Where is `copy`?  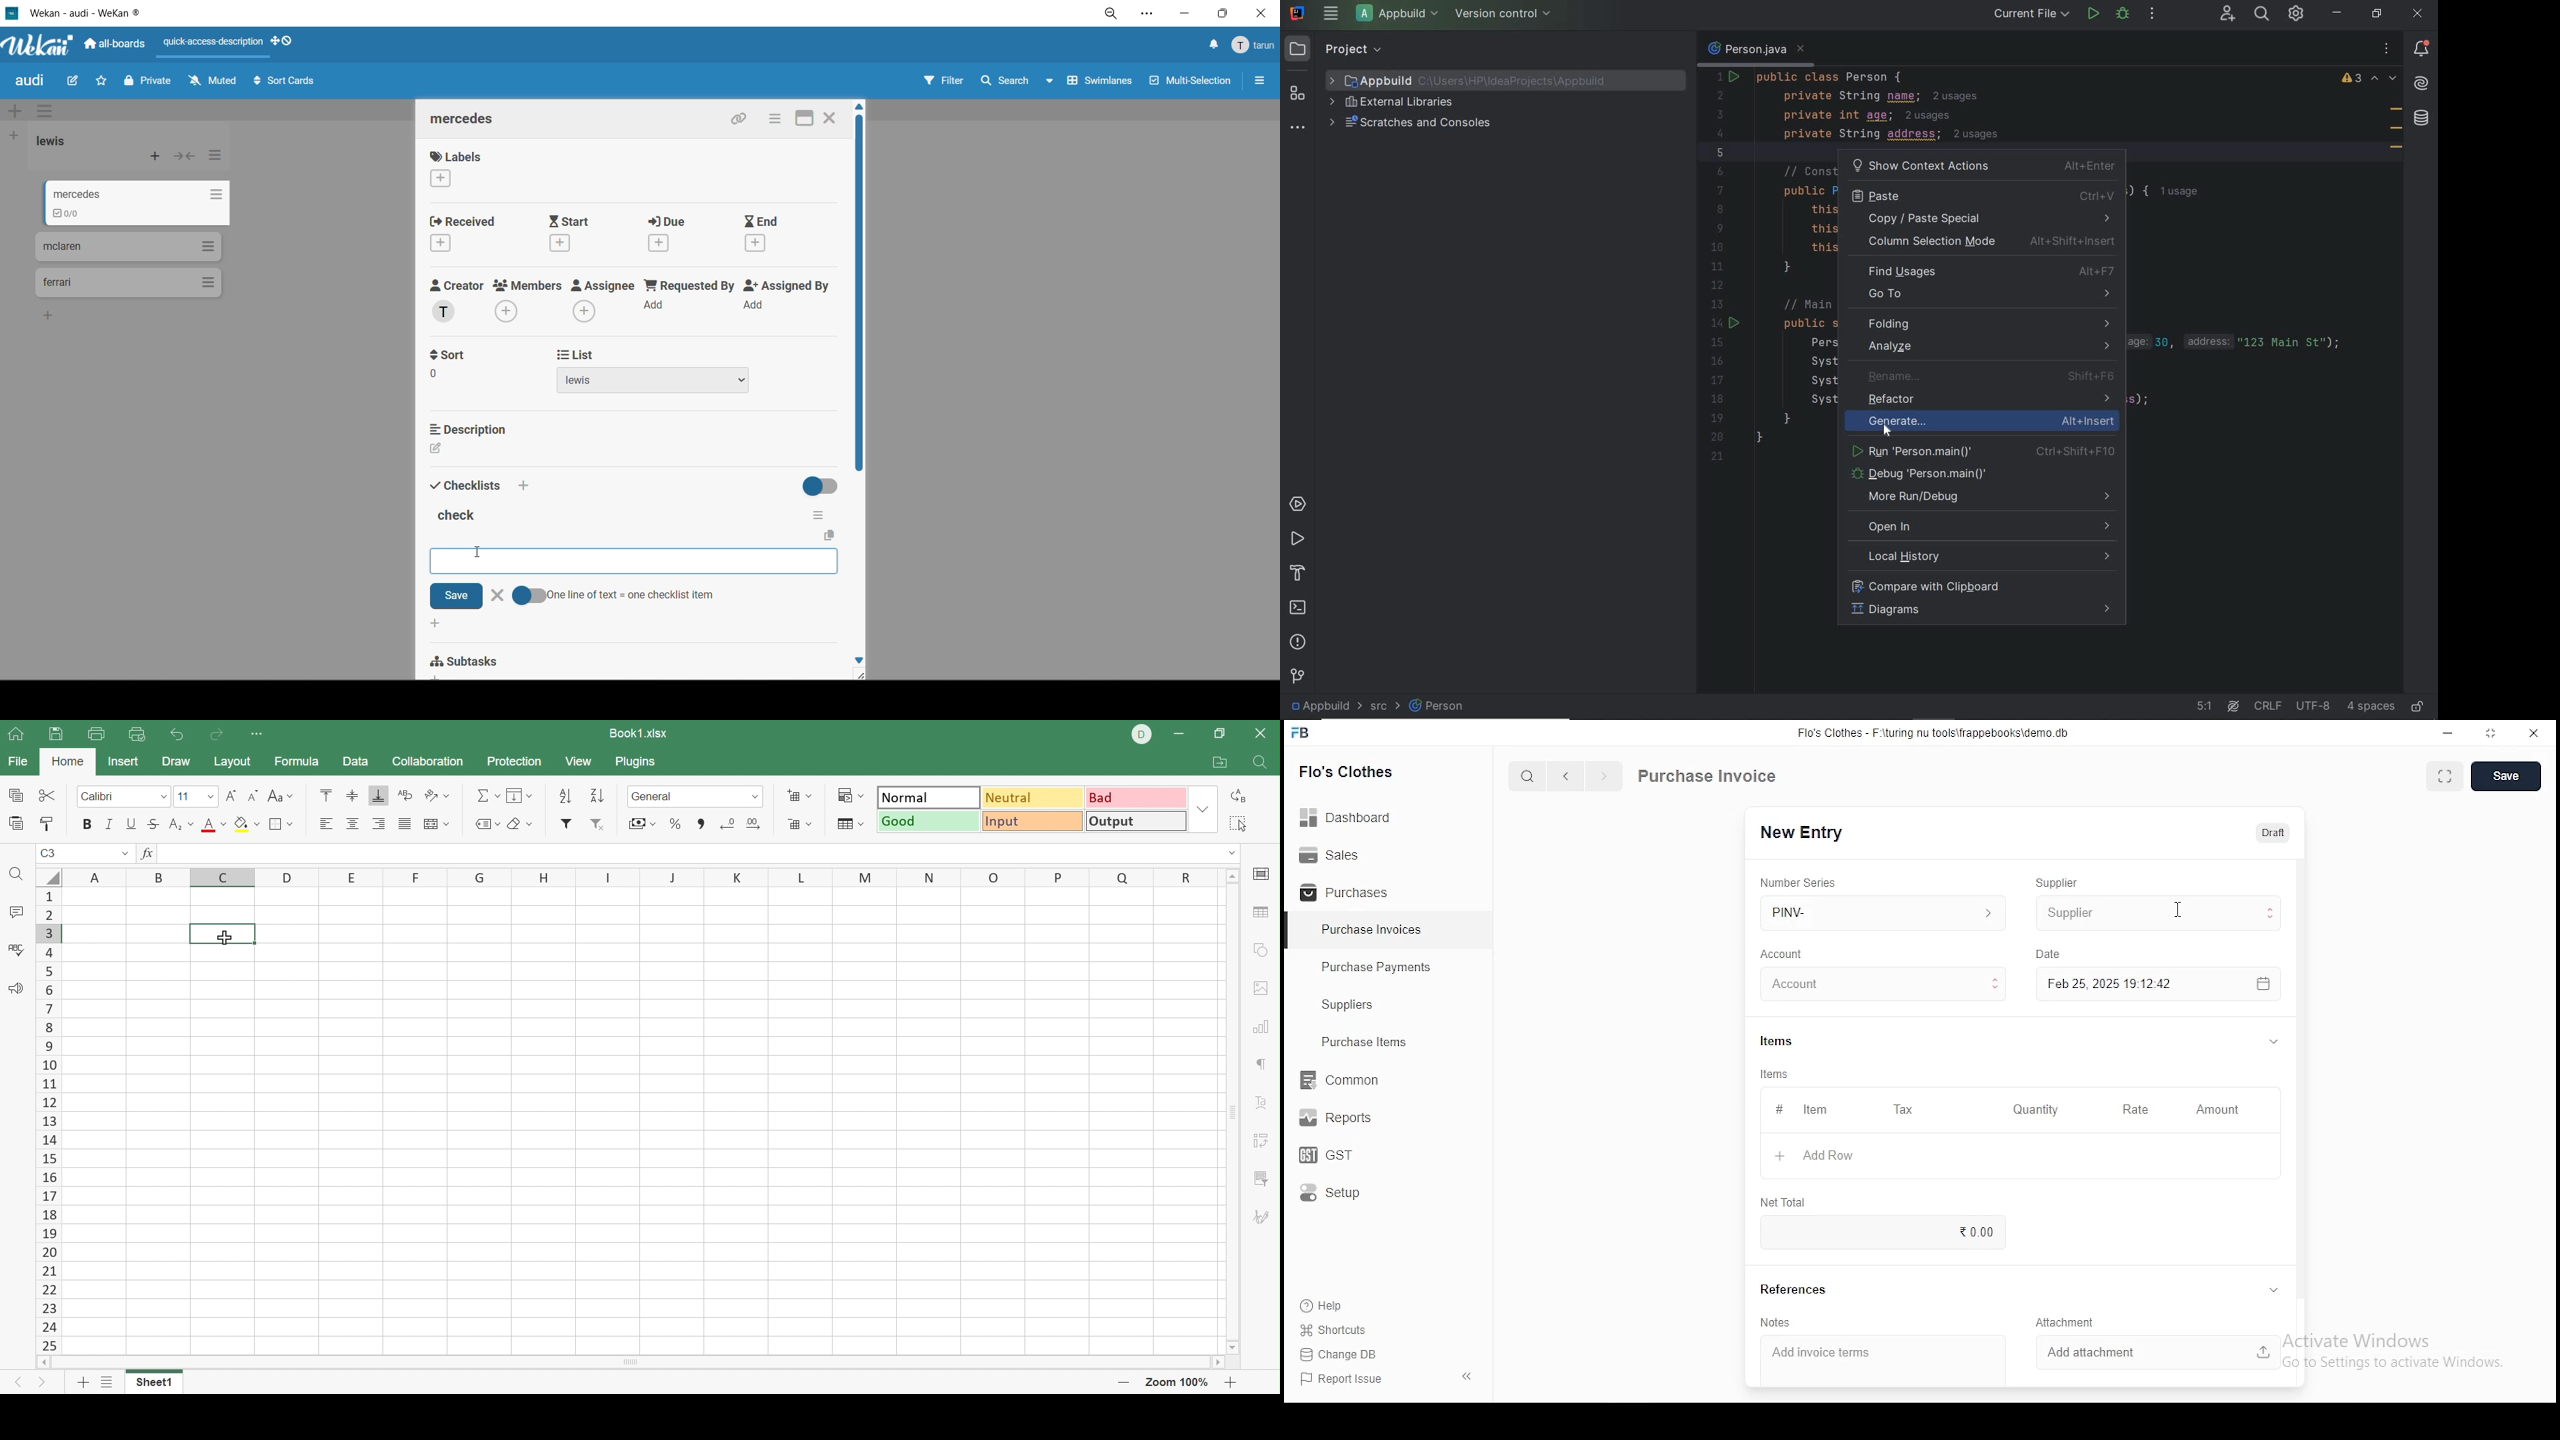
copy is located at coordinates (831, 536).